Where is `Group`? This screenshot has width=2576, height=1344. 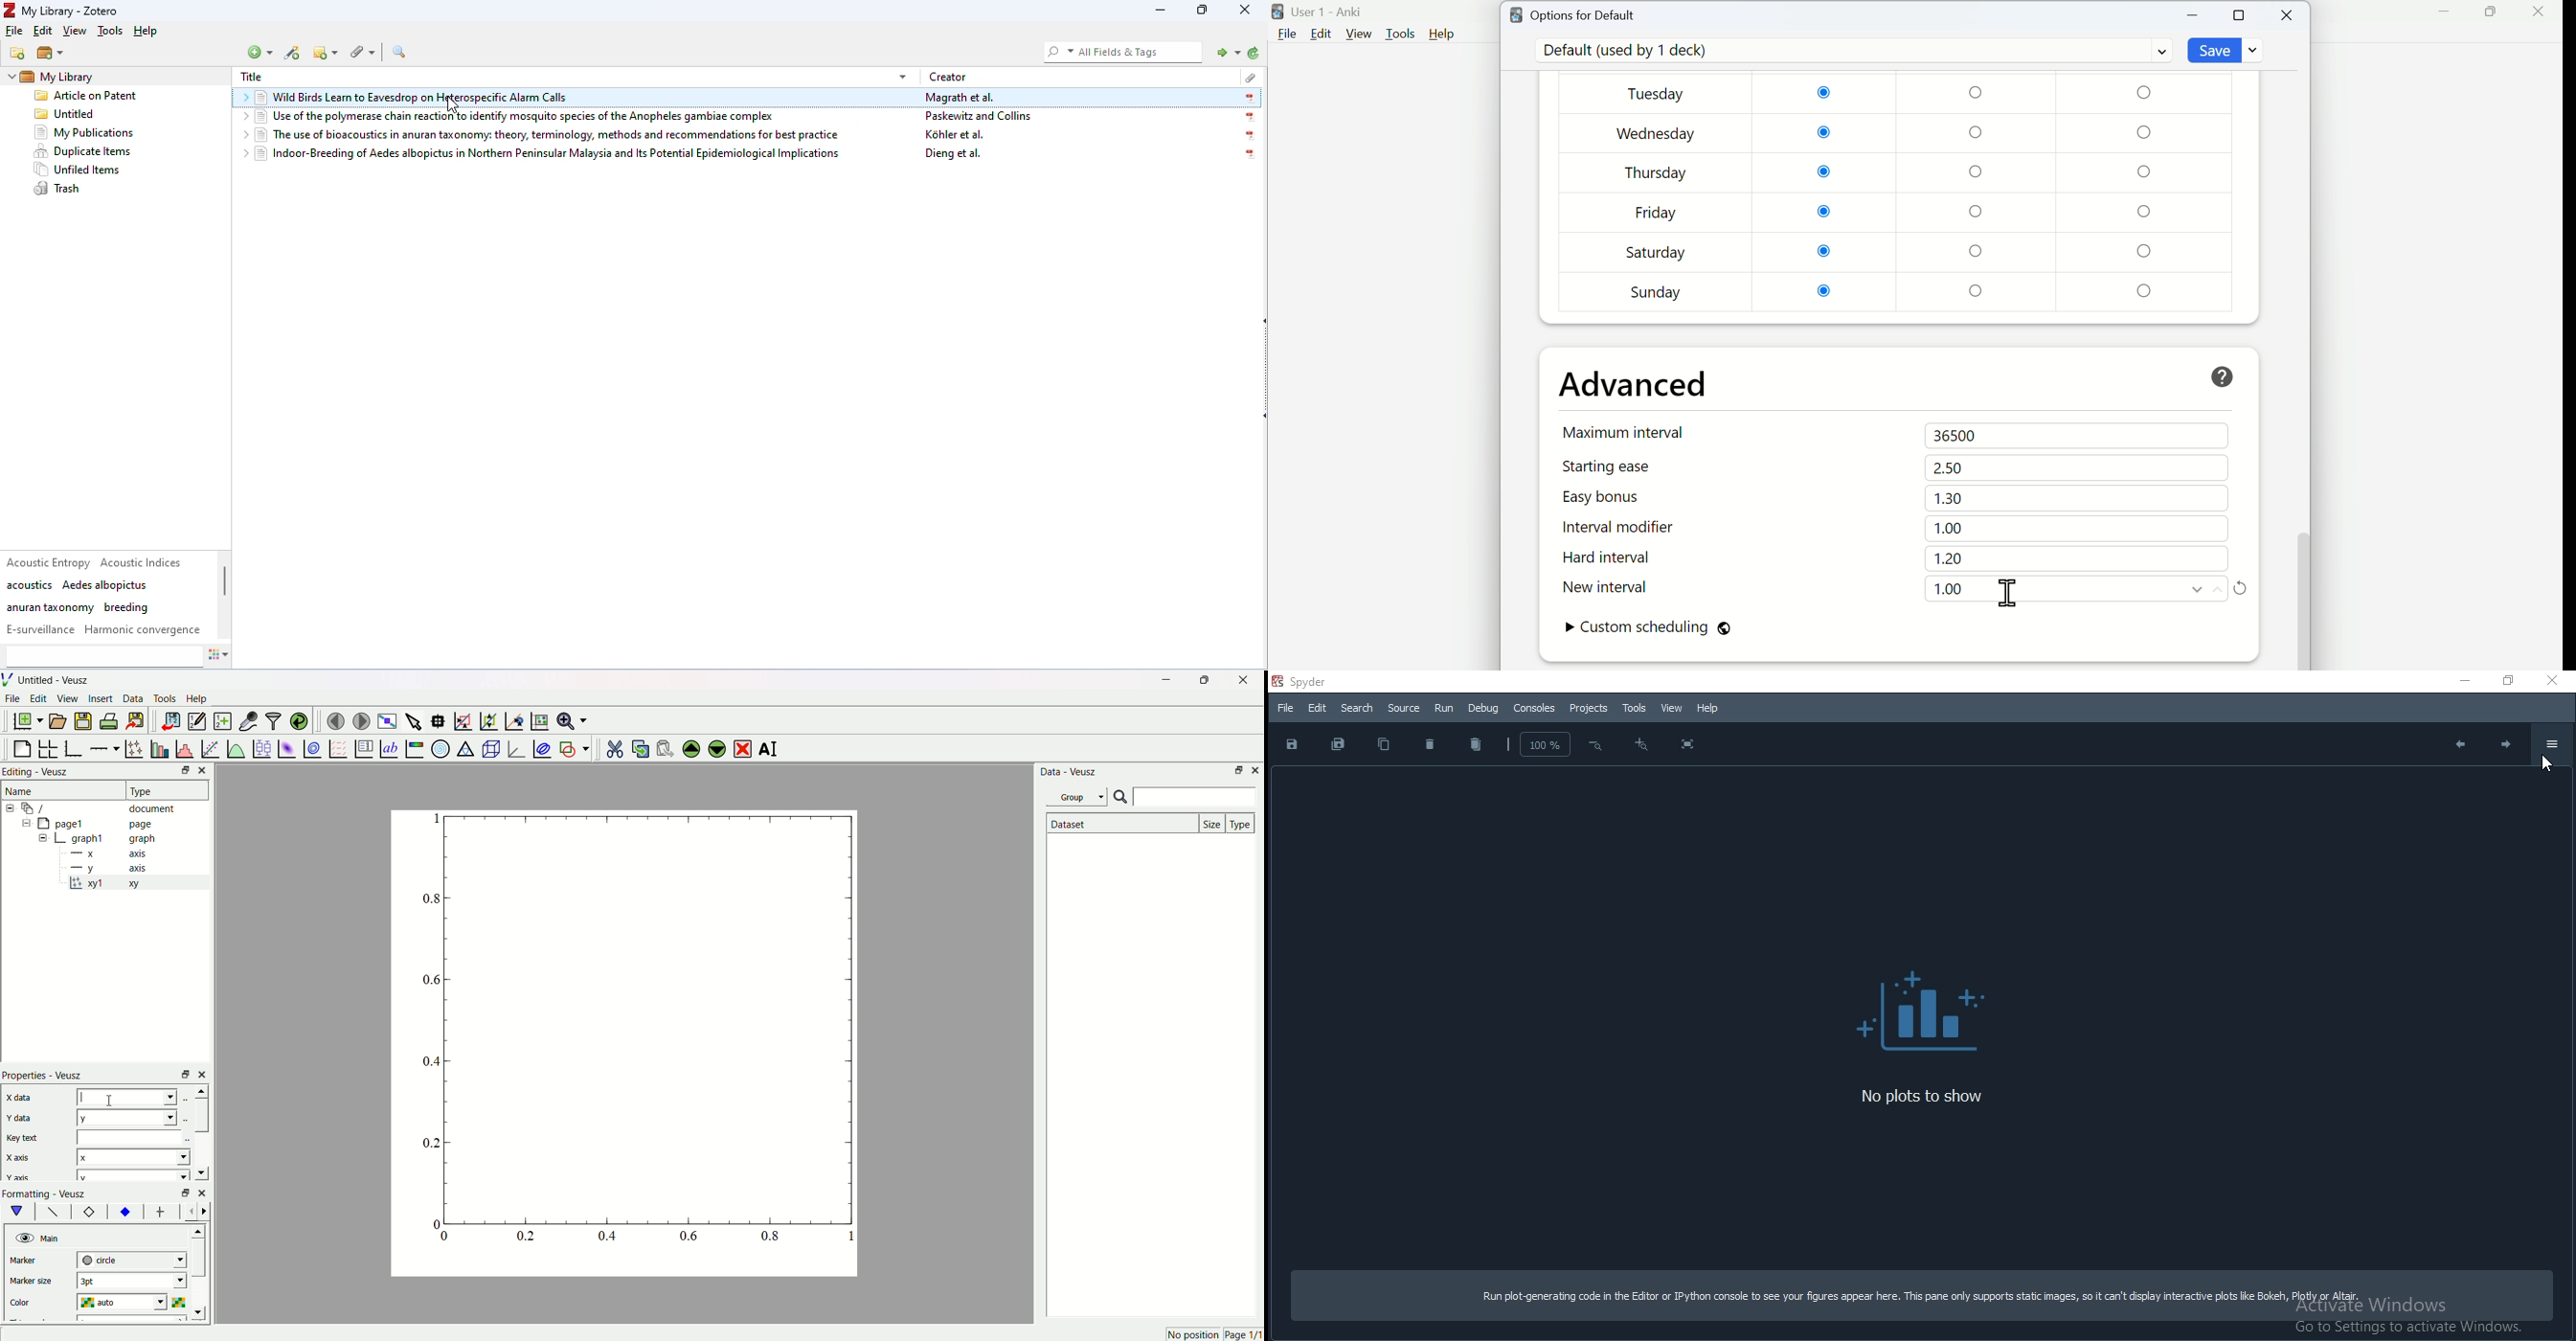 Group is located at coordinates (1079, 796).